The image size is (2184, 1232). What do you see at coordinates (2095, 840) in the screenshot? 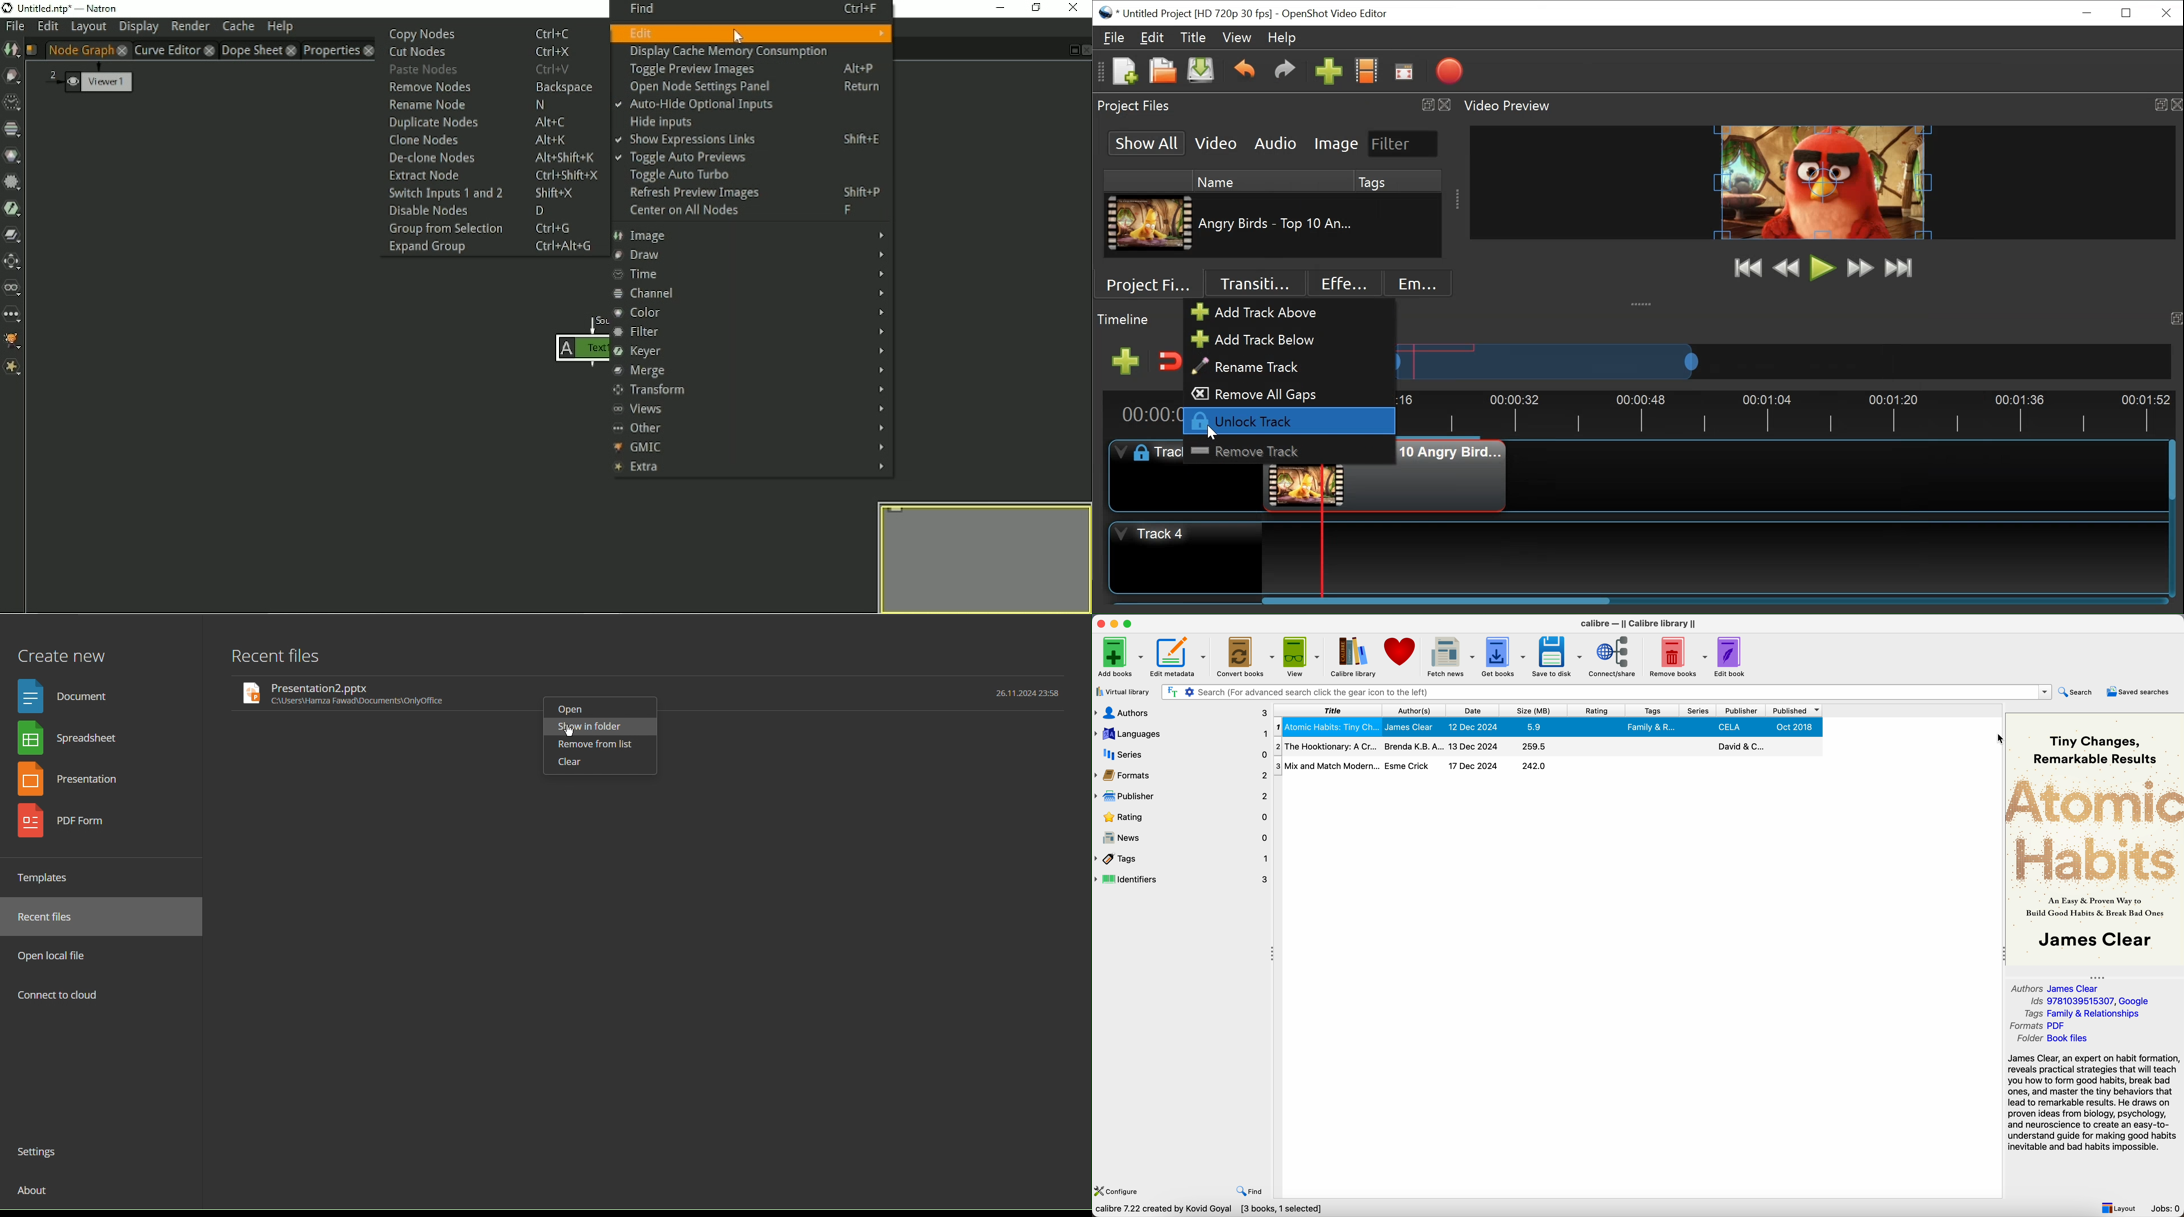
I see `book cover preview` at bounding box center [2095, 840].